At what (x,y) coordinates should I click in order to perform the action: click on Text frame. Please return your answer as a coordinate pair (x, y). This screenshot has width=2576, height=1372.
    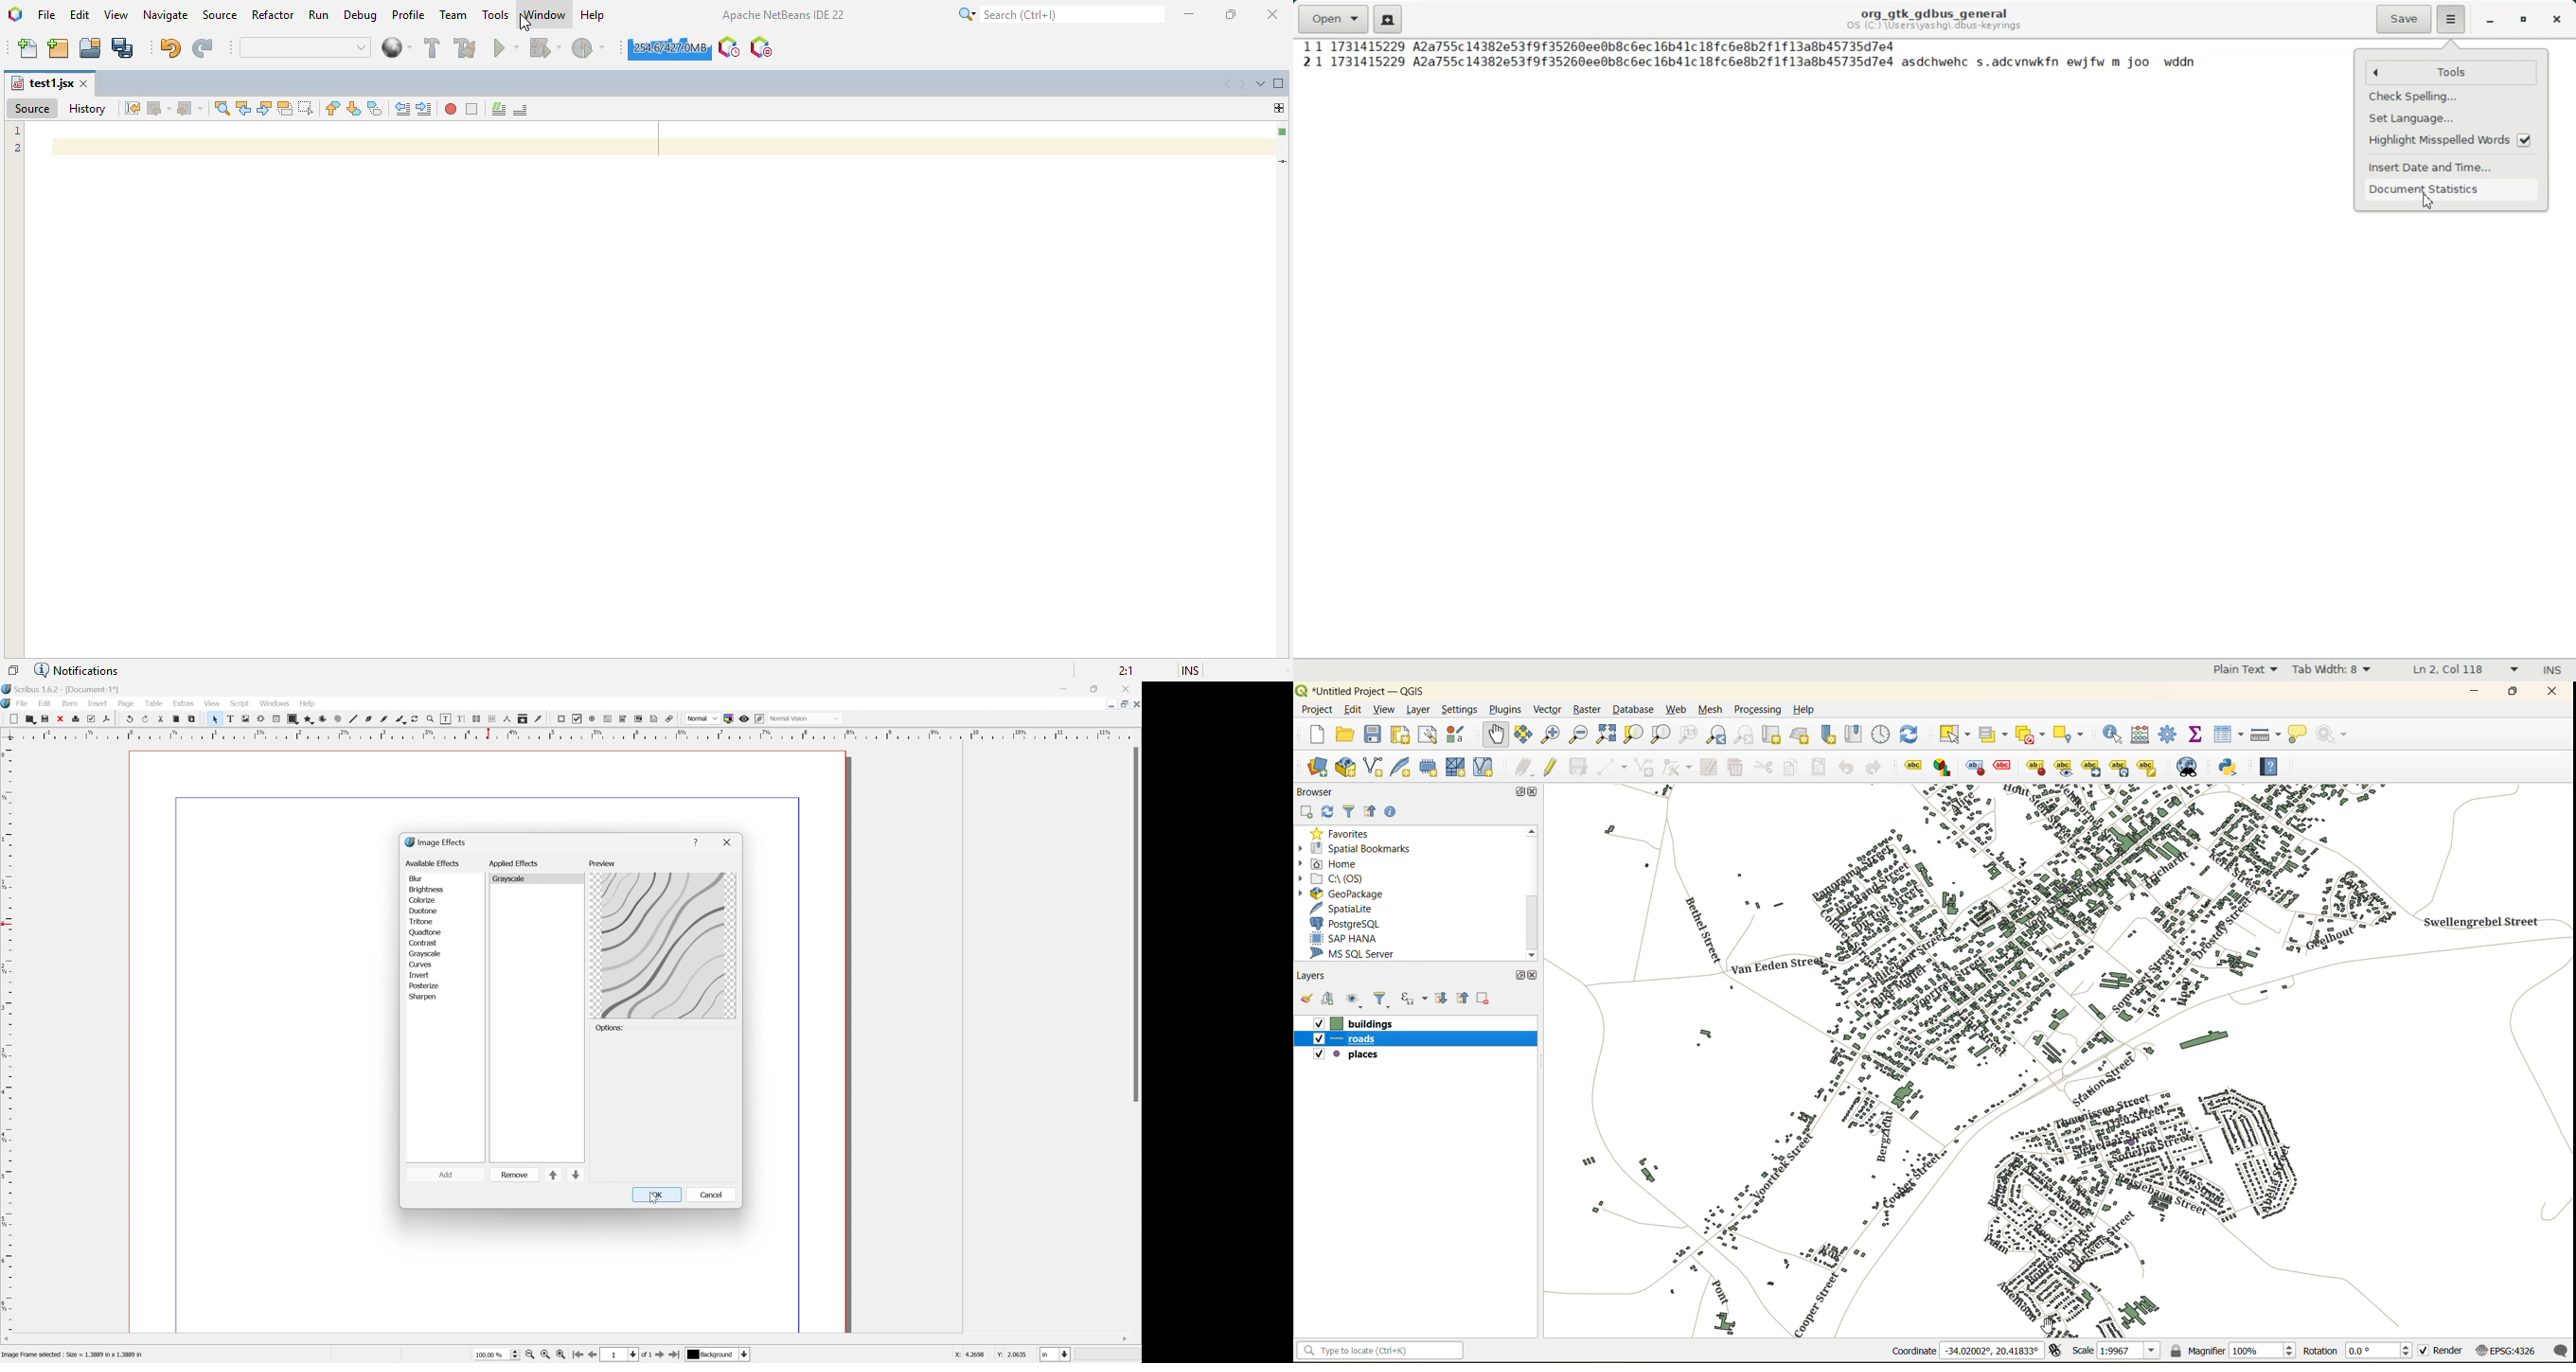
    Looking at the image, I should click on (235, 719).